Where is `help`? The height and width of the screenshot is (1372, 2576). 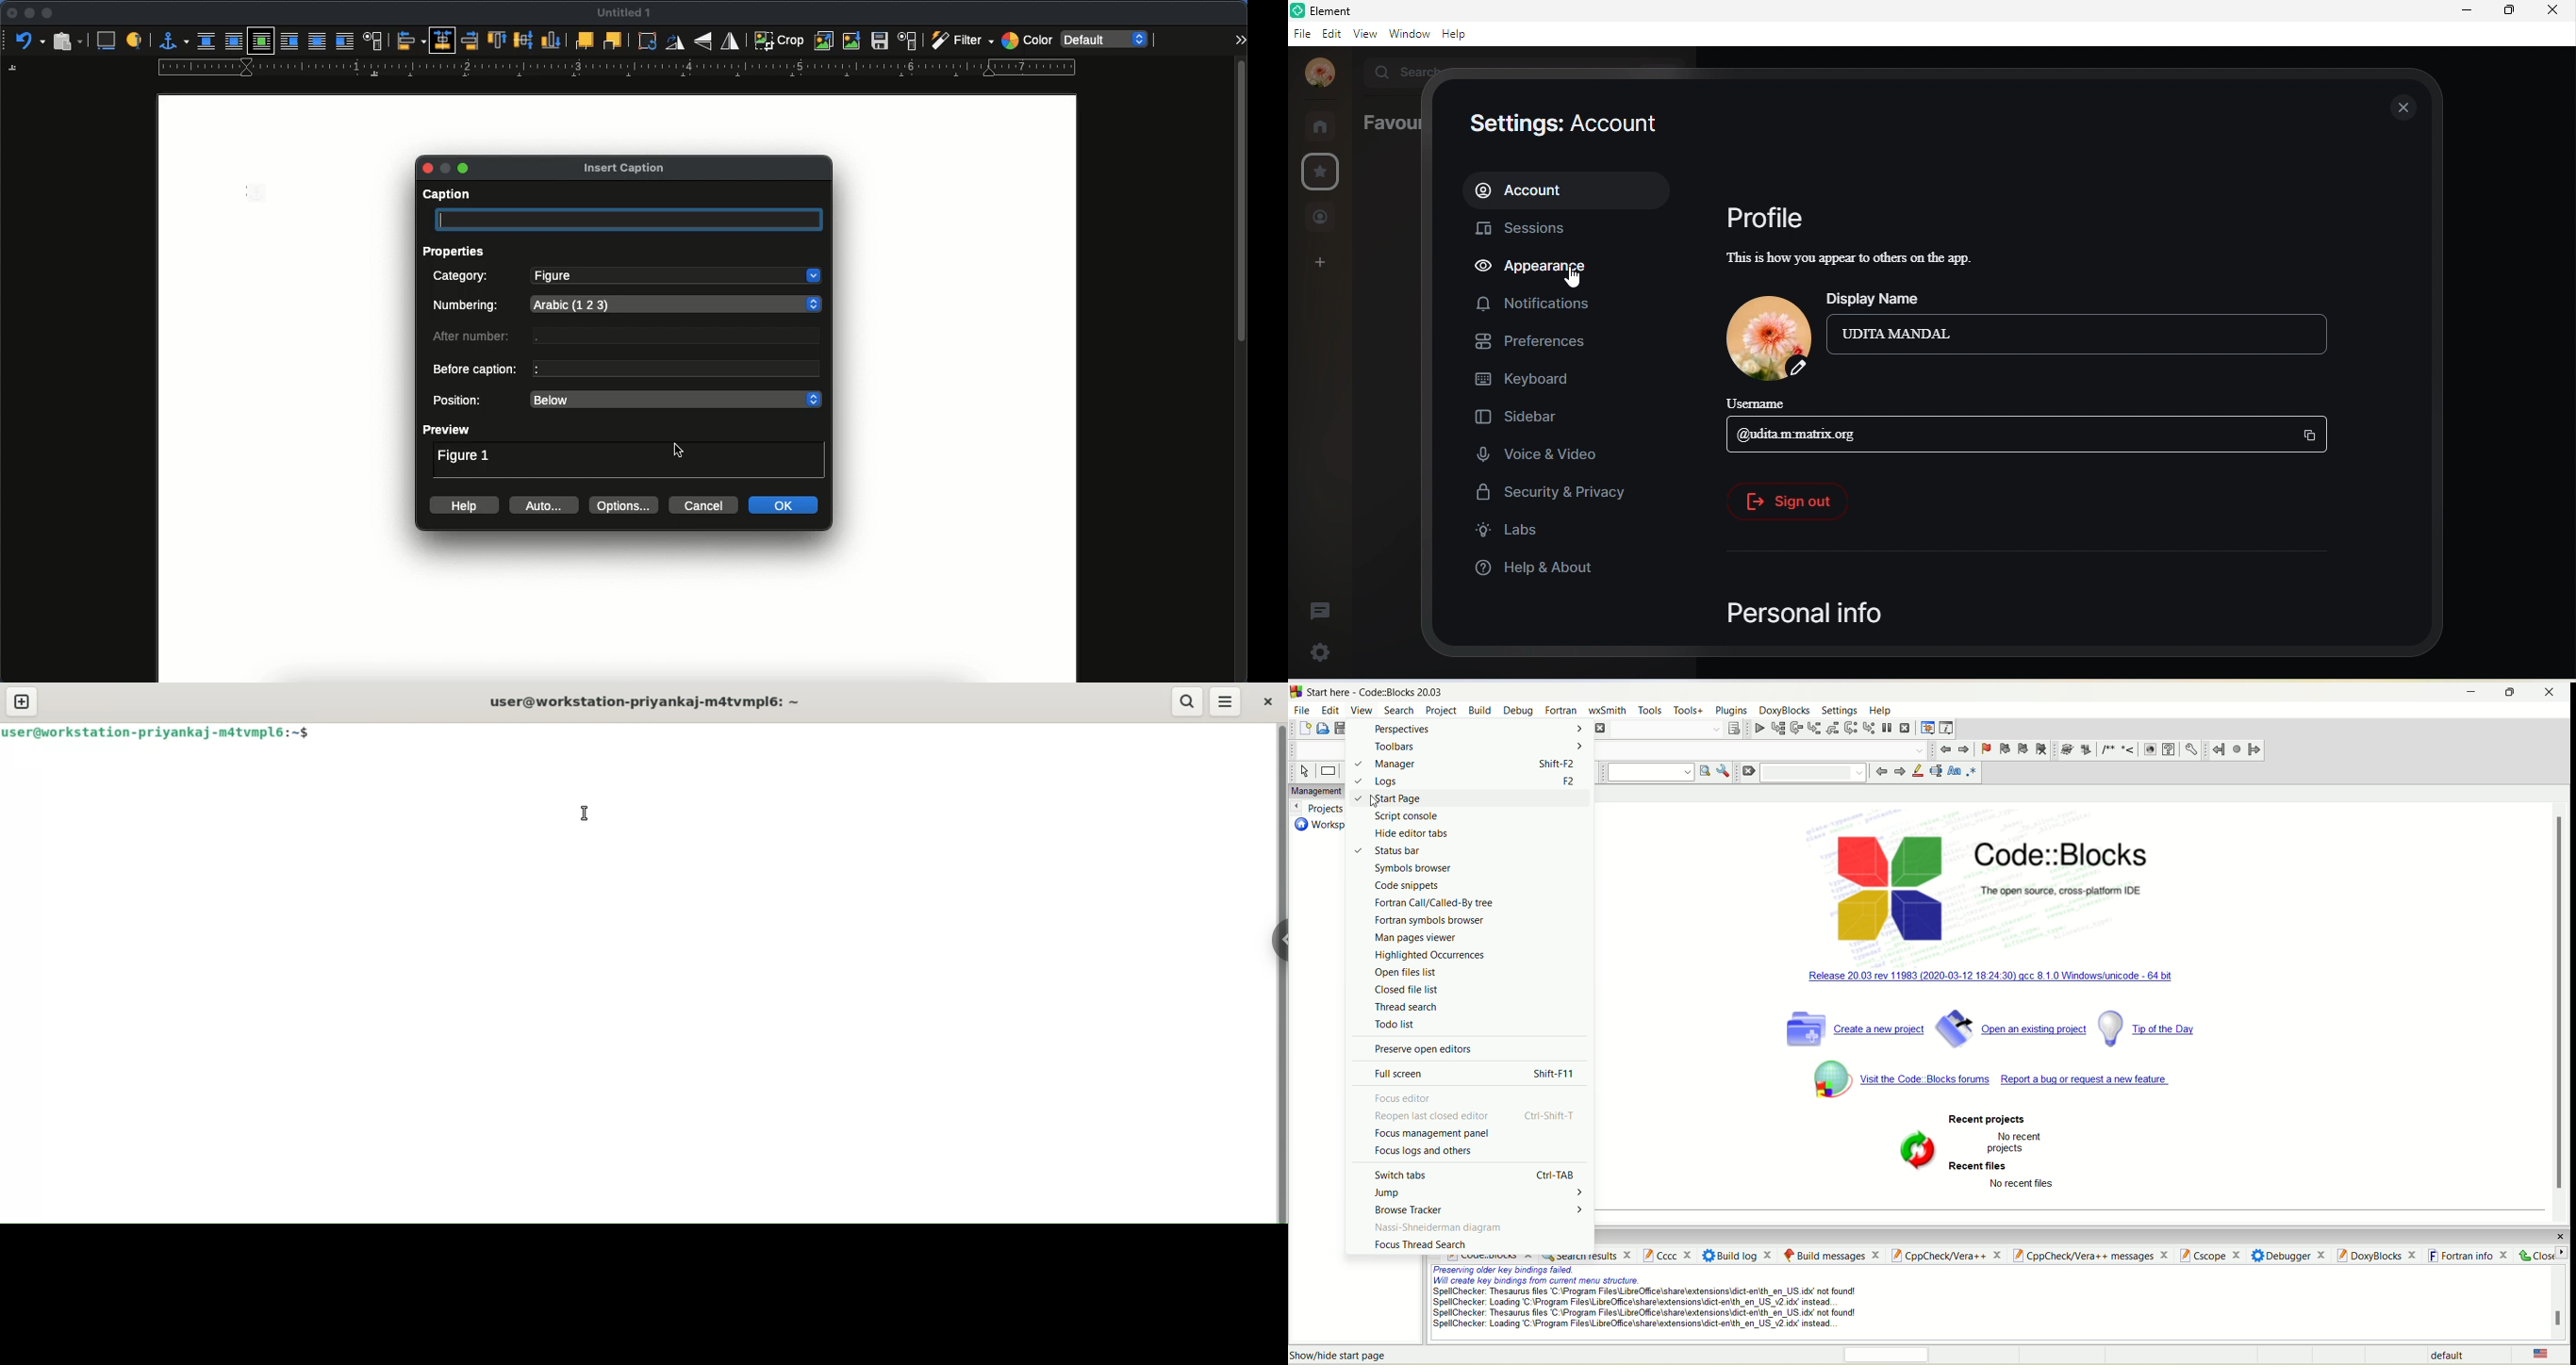 help is located at coordinates (1456, 34).